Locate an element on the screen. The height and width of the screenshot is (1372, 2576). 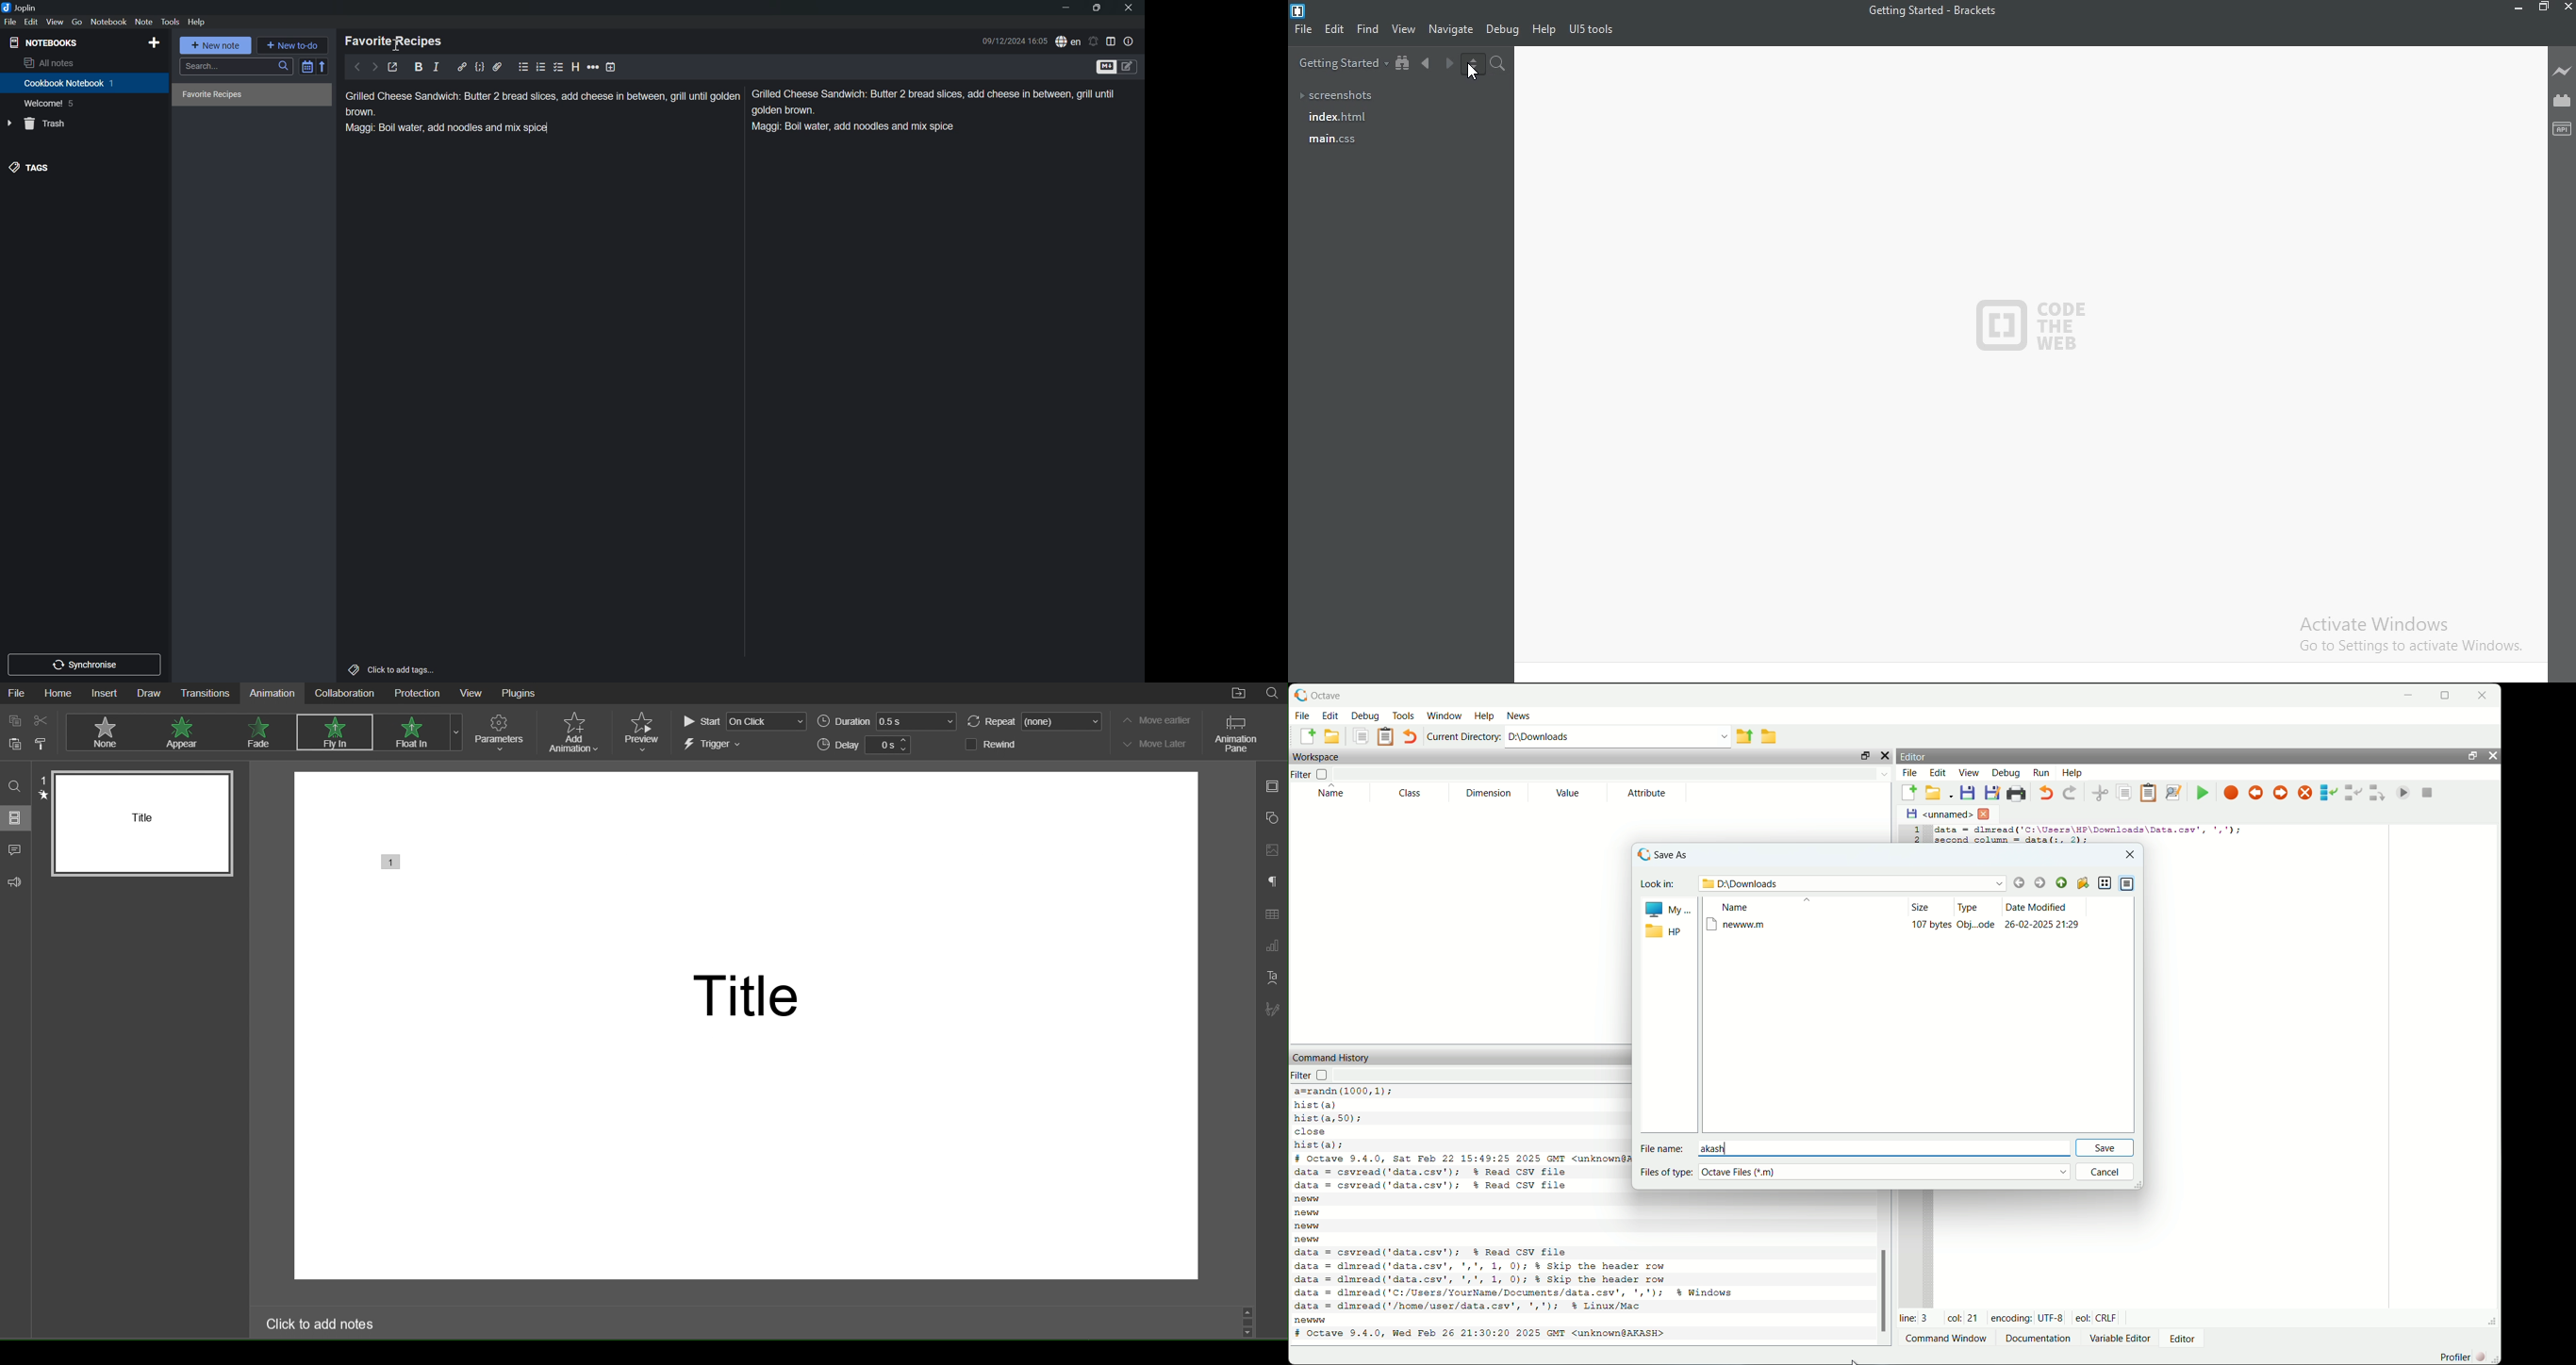
All notes is located at coordinates (49, 64).